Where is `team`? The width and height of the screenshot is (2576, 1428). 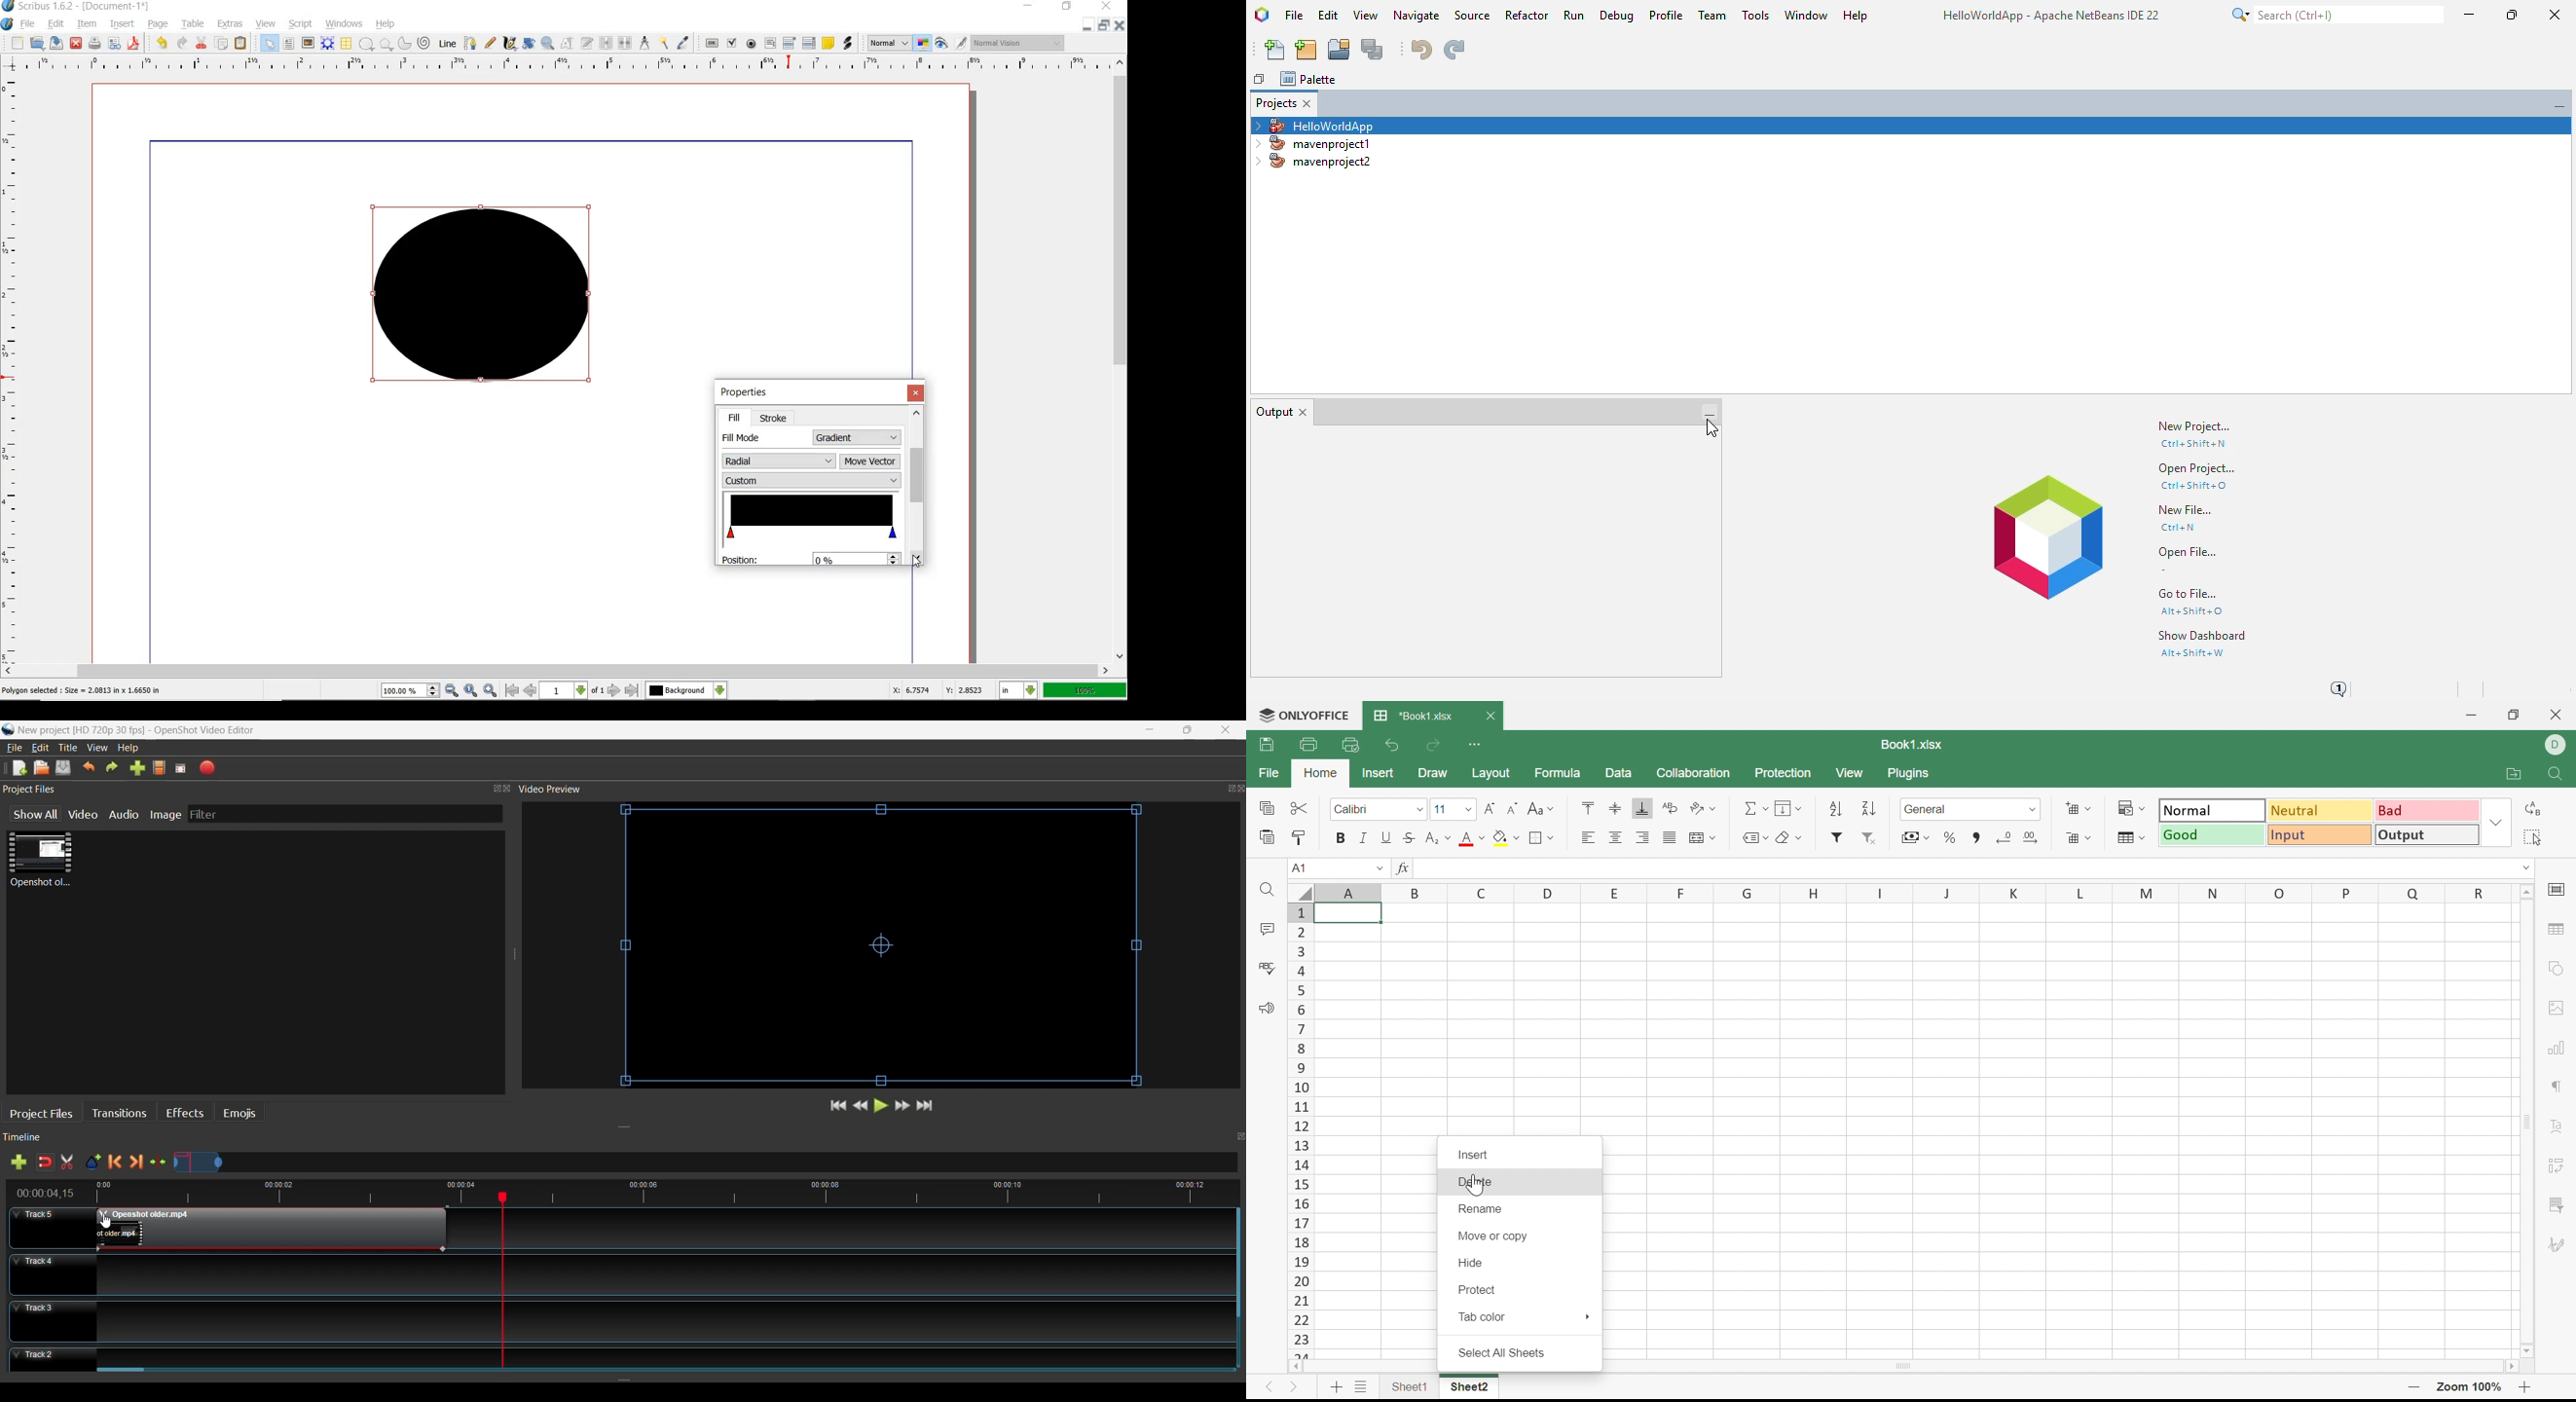 team is located at coordinates (1714, 15).